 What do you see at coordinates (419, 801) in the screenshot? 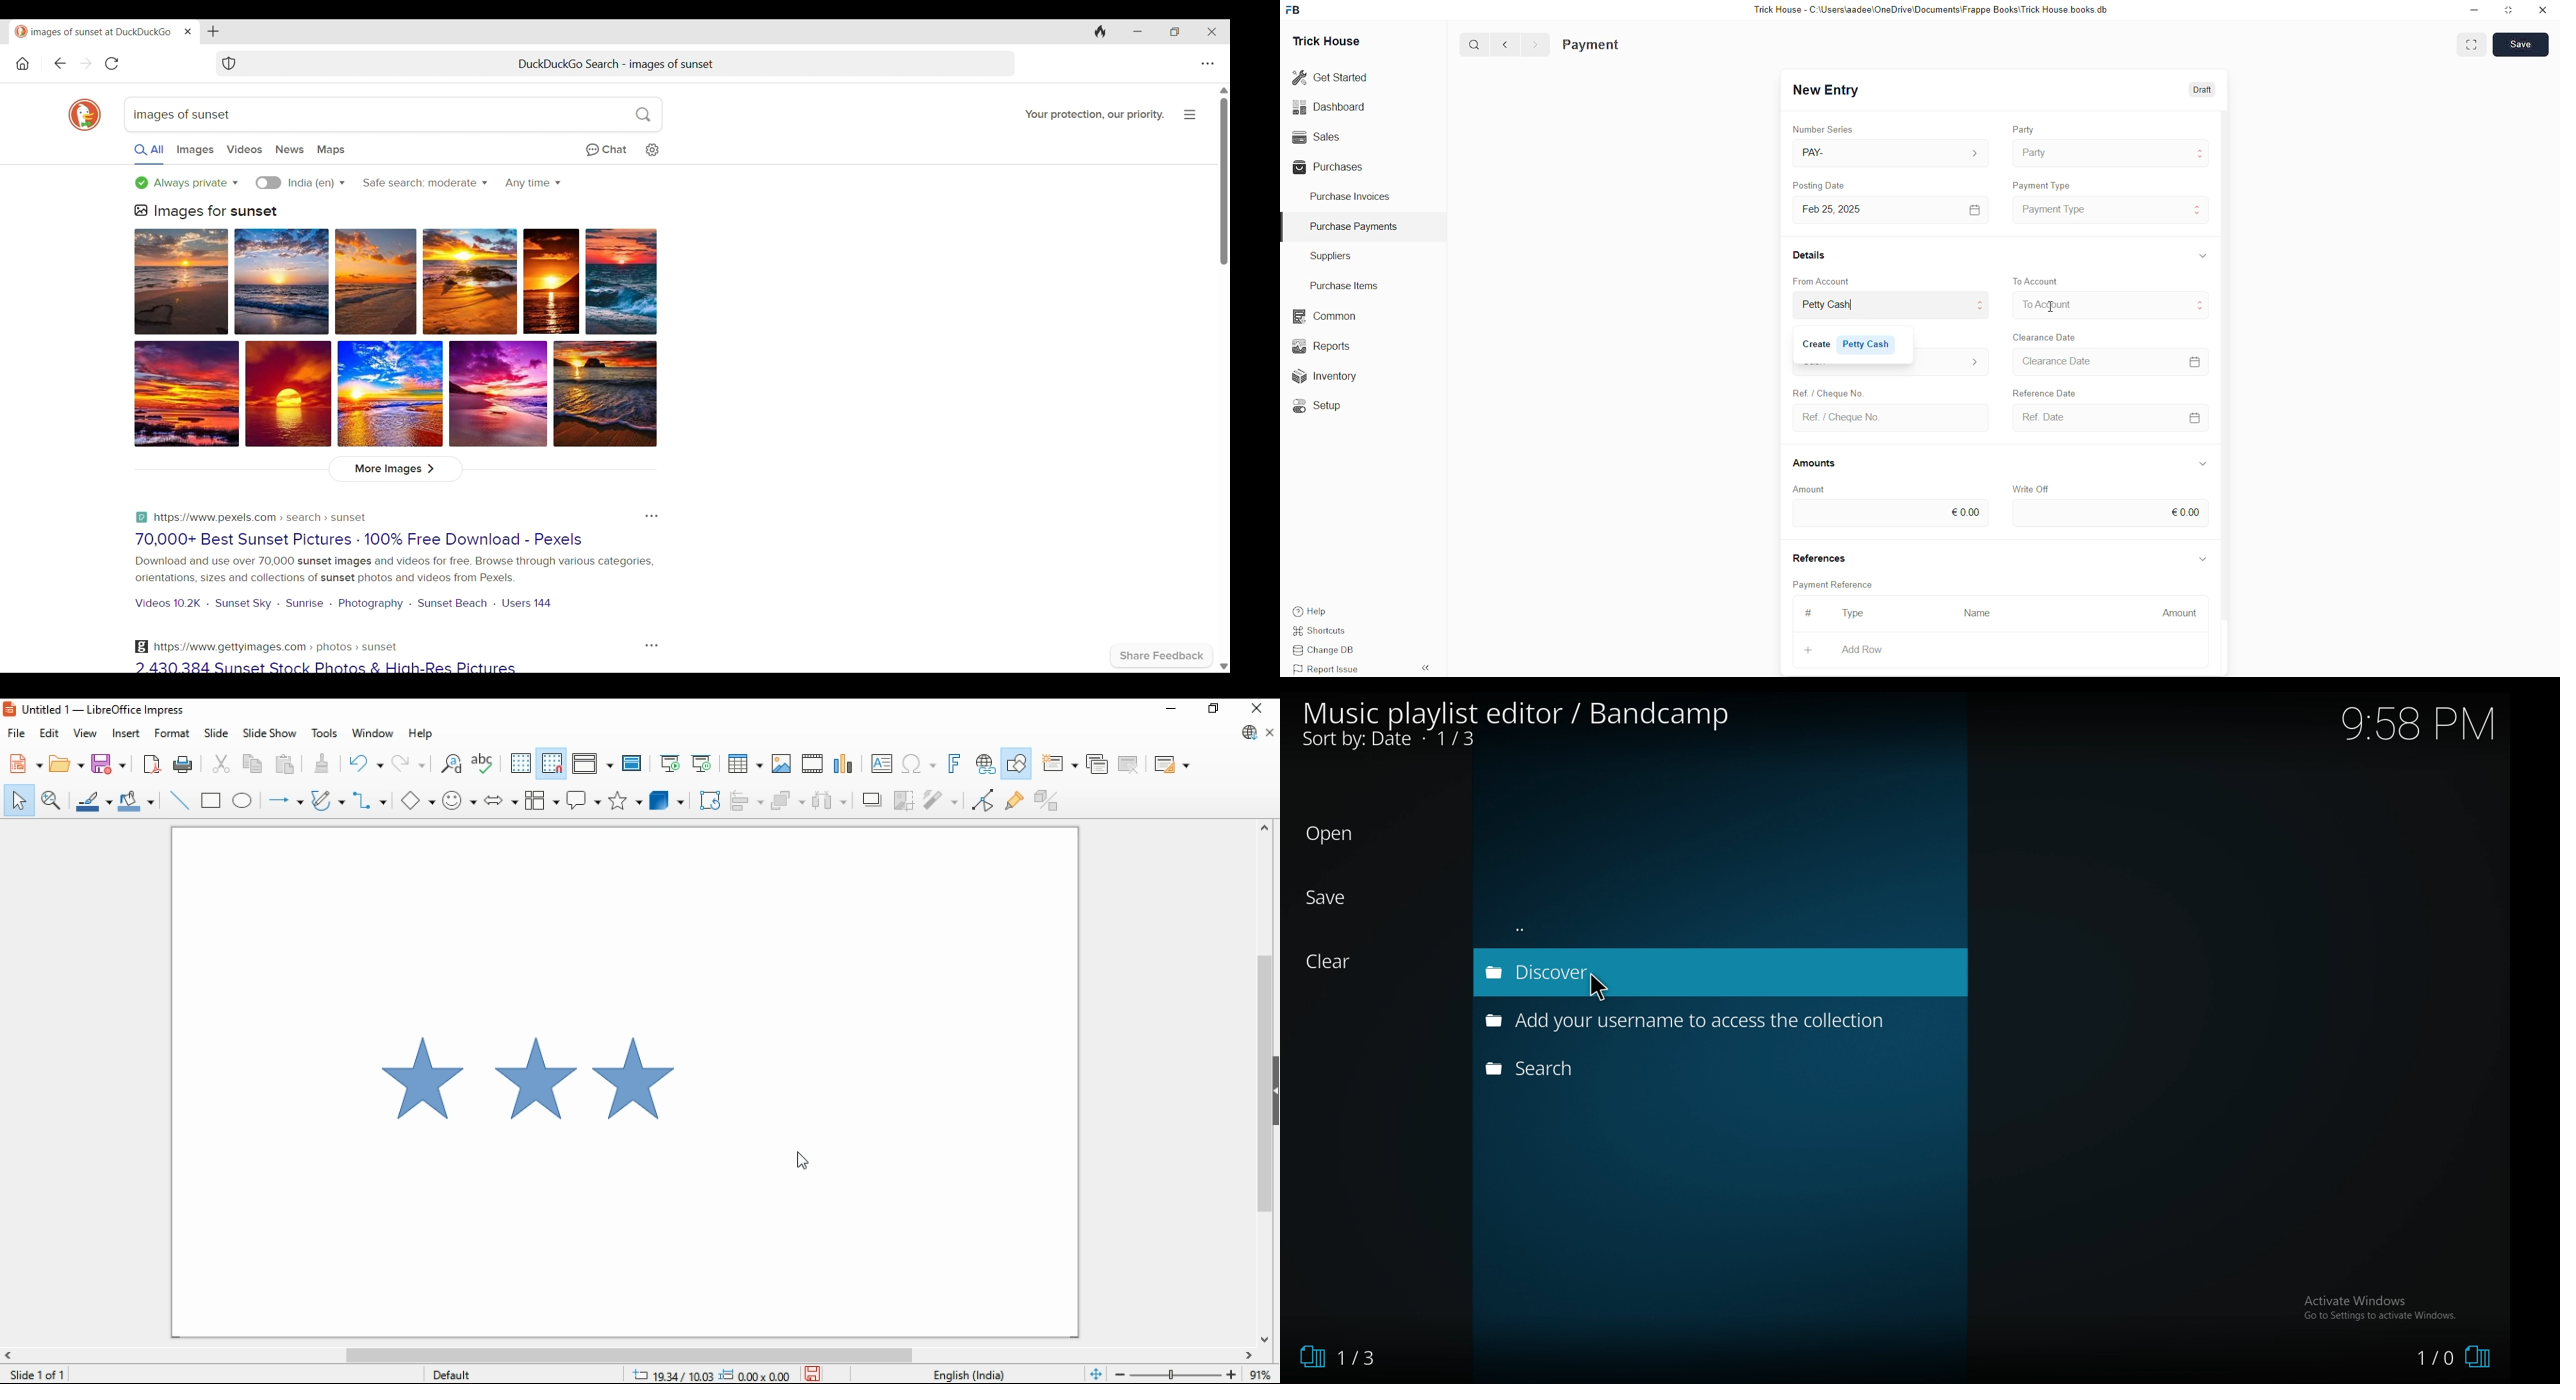
I see `simple shapes` at bounding box center [419, 801].